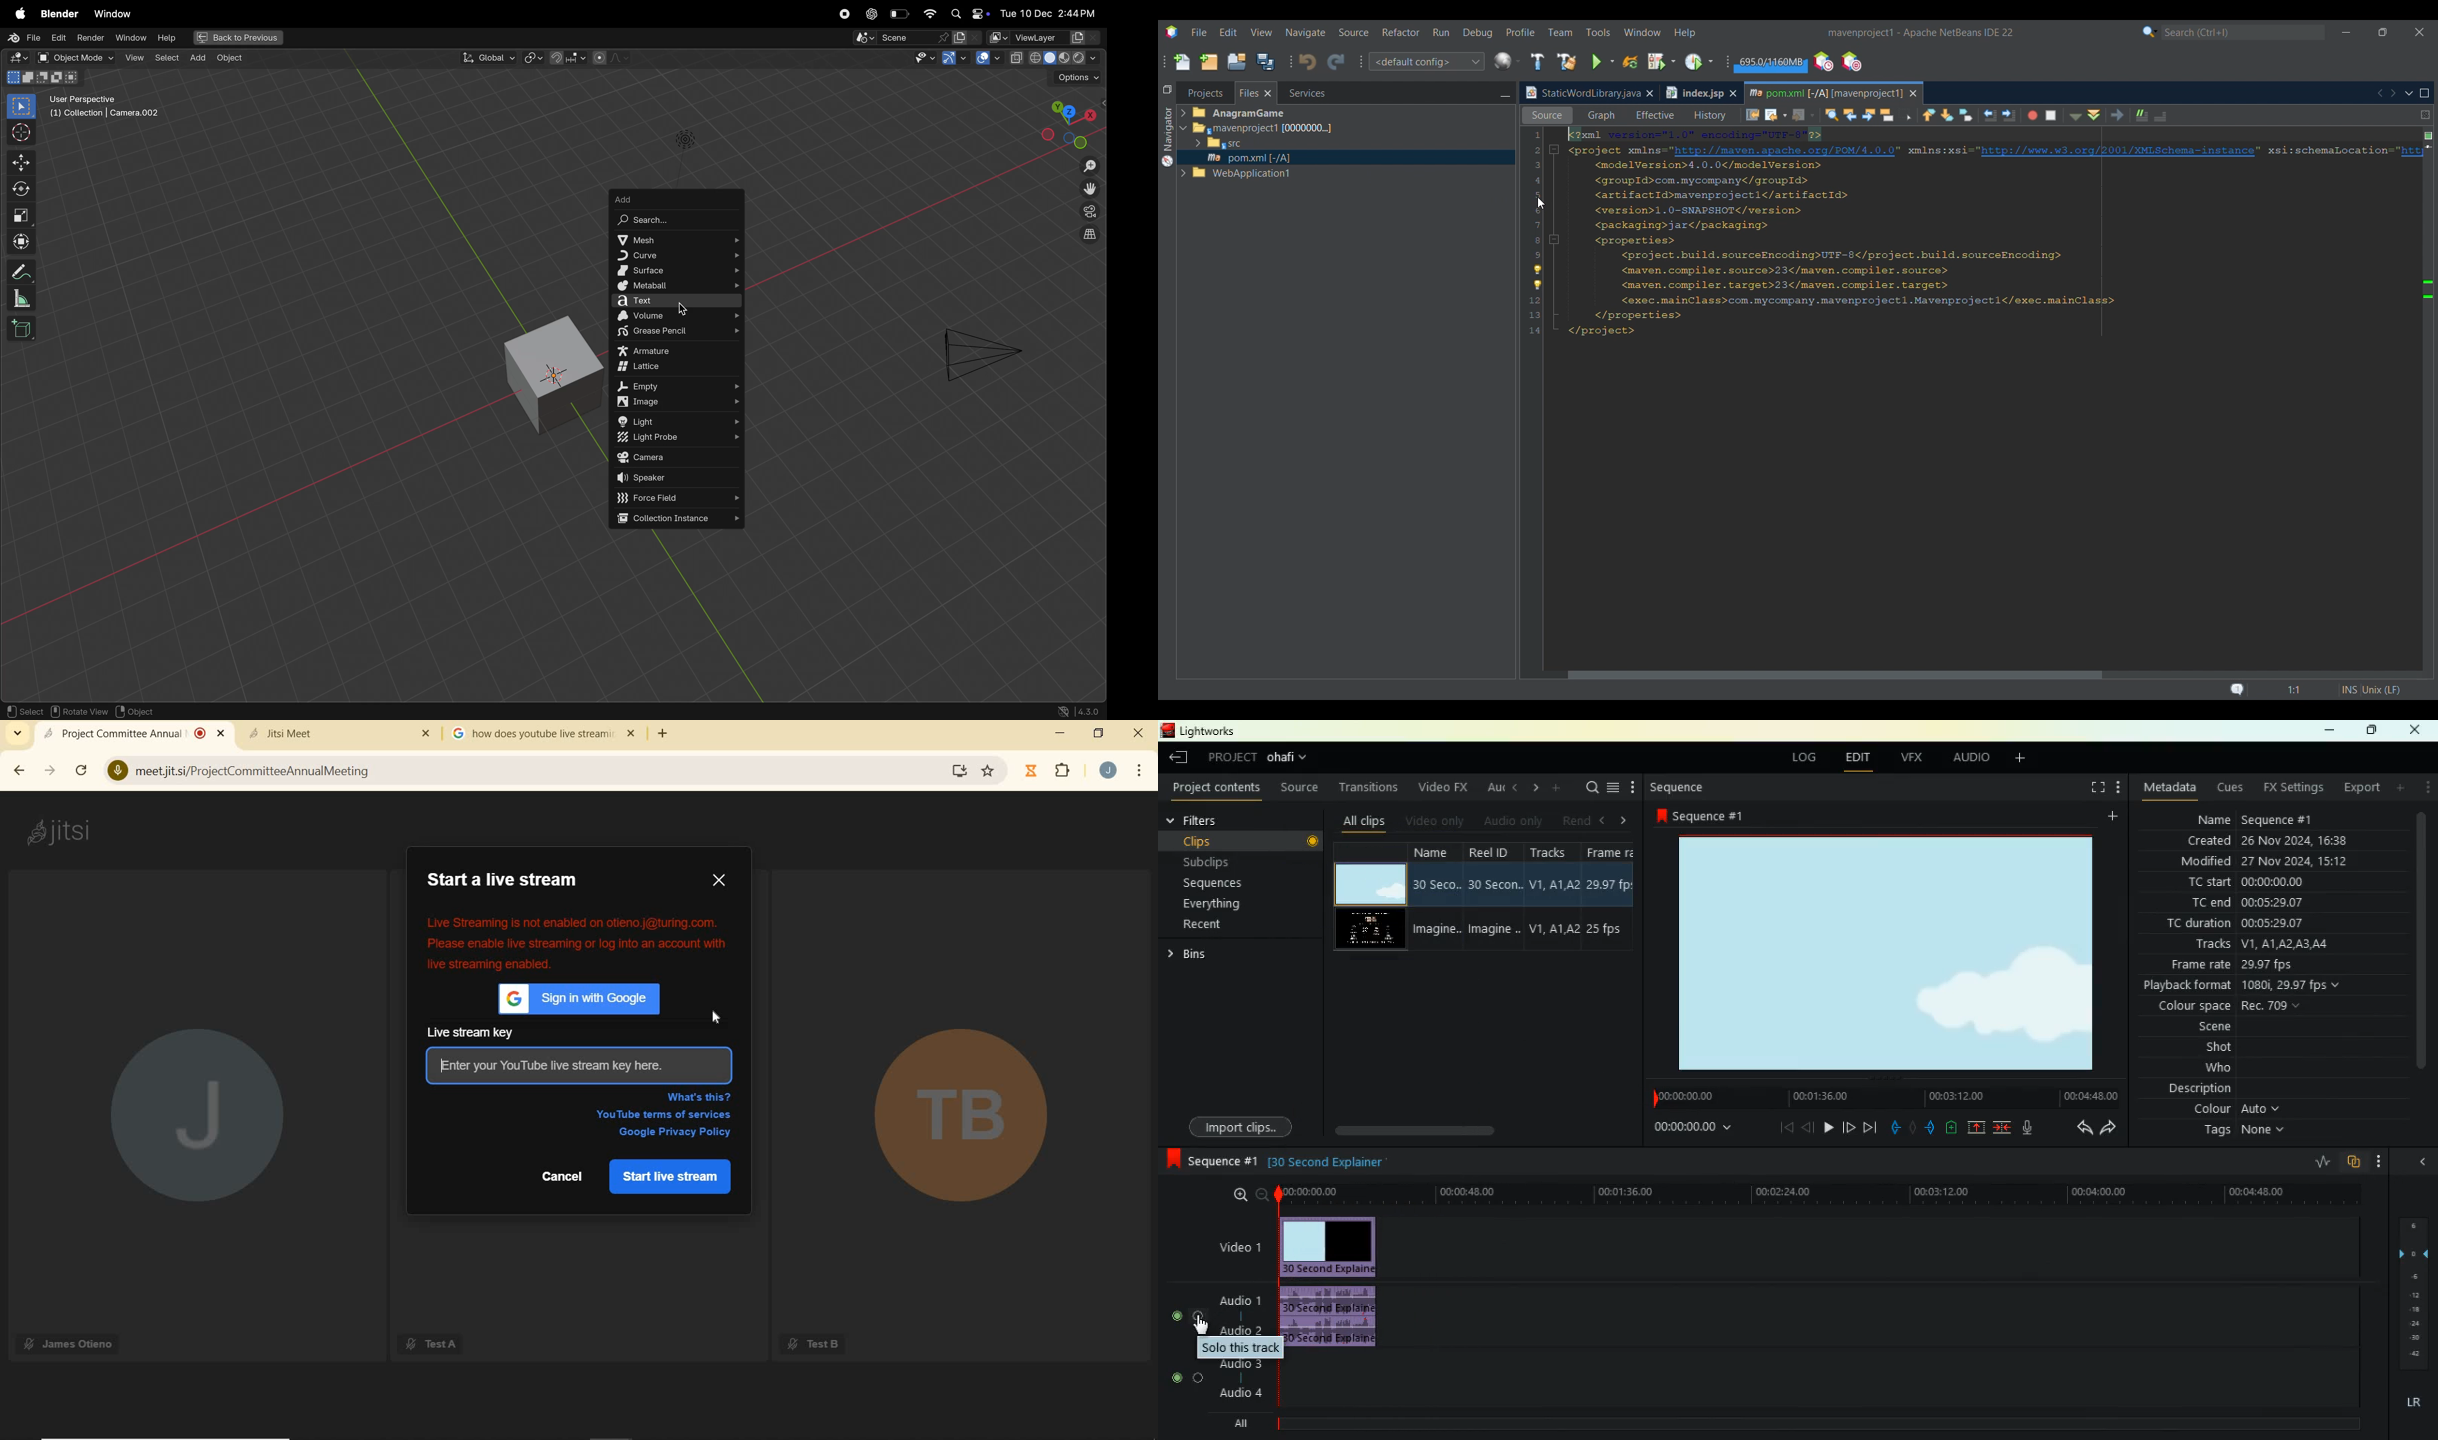 Image resolution: width=2464 pixels, height=1456 pixels. What do you see at coordinates (1773, 115) in the screenshot?
I see `Back options` at bounding box center [1773, 115].